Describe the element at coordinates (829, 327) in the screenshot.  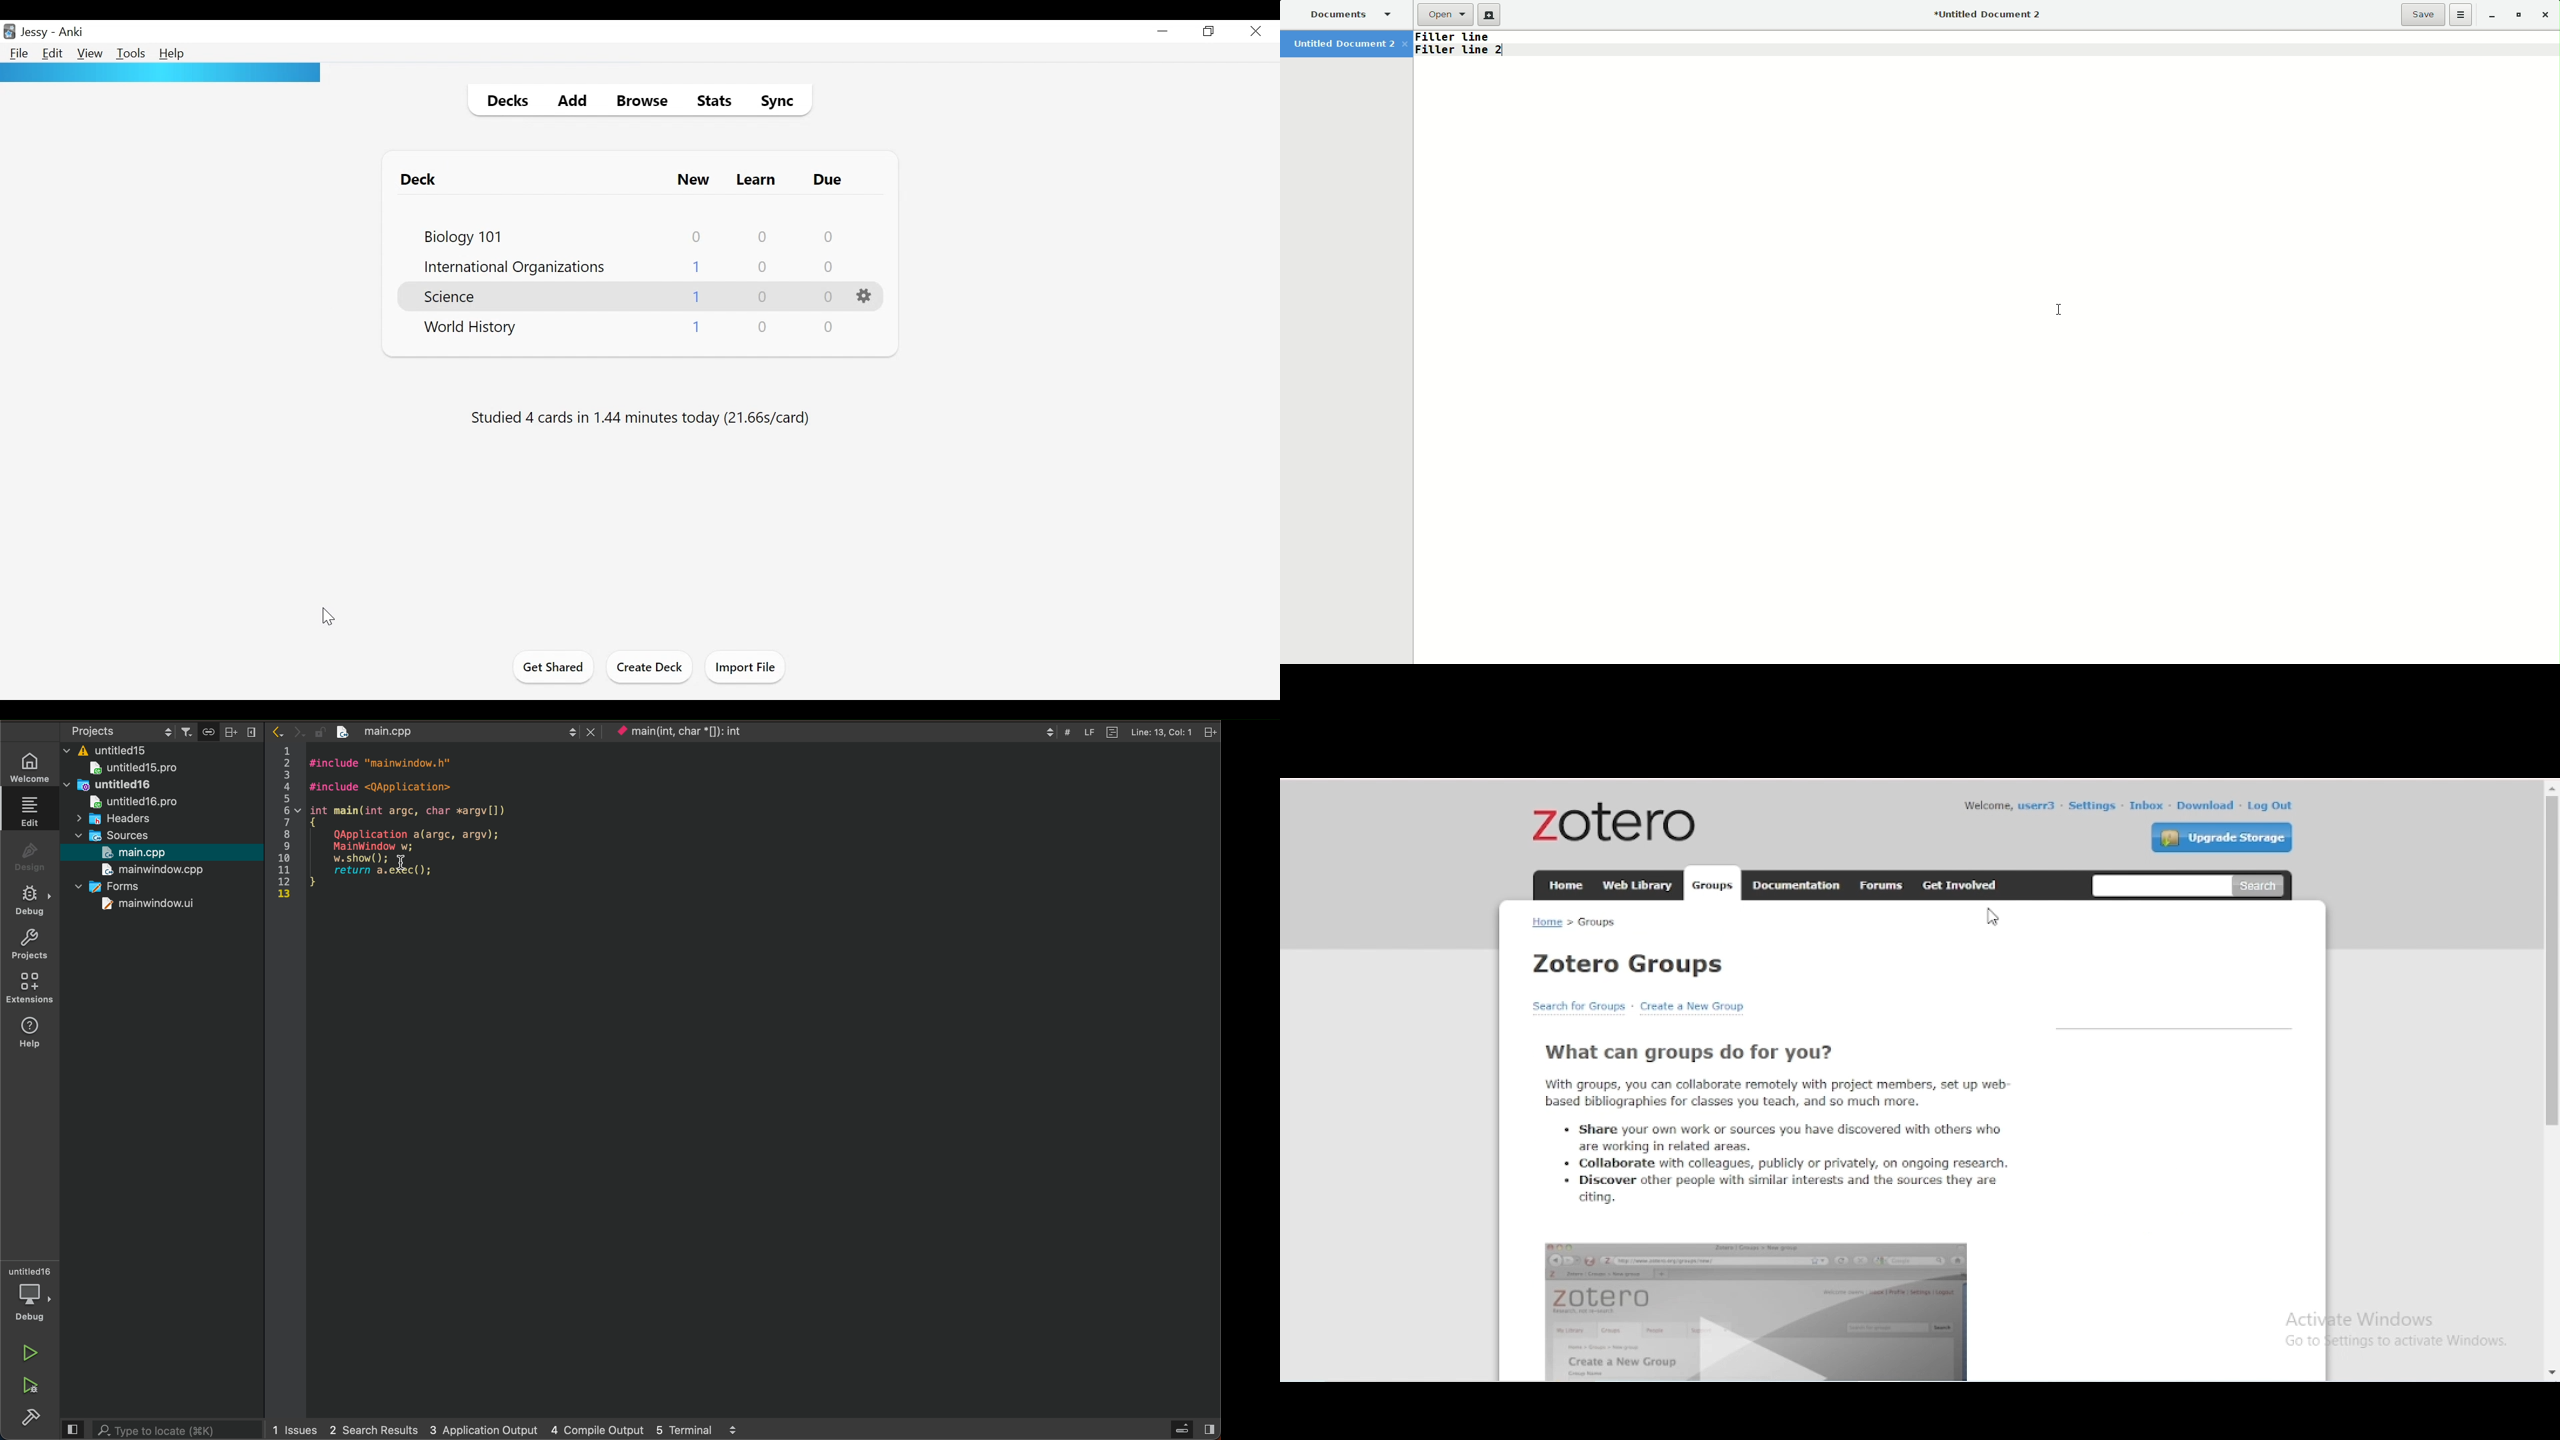
I see `Due Cards Count` at that location.